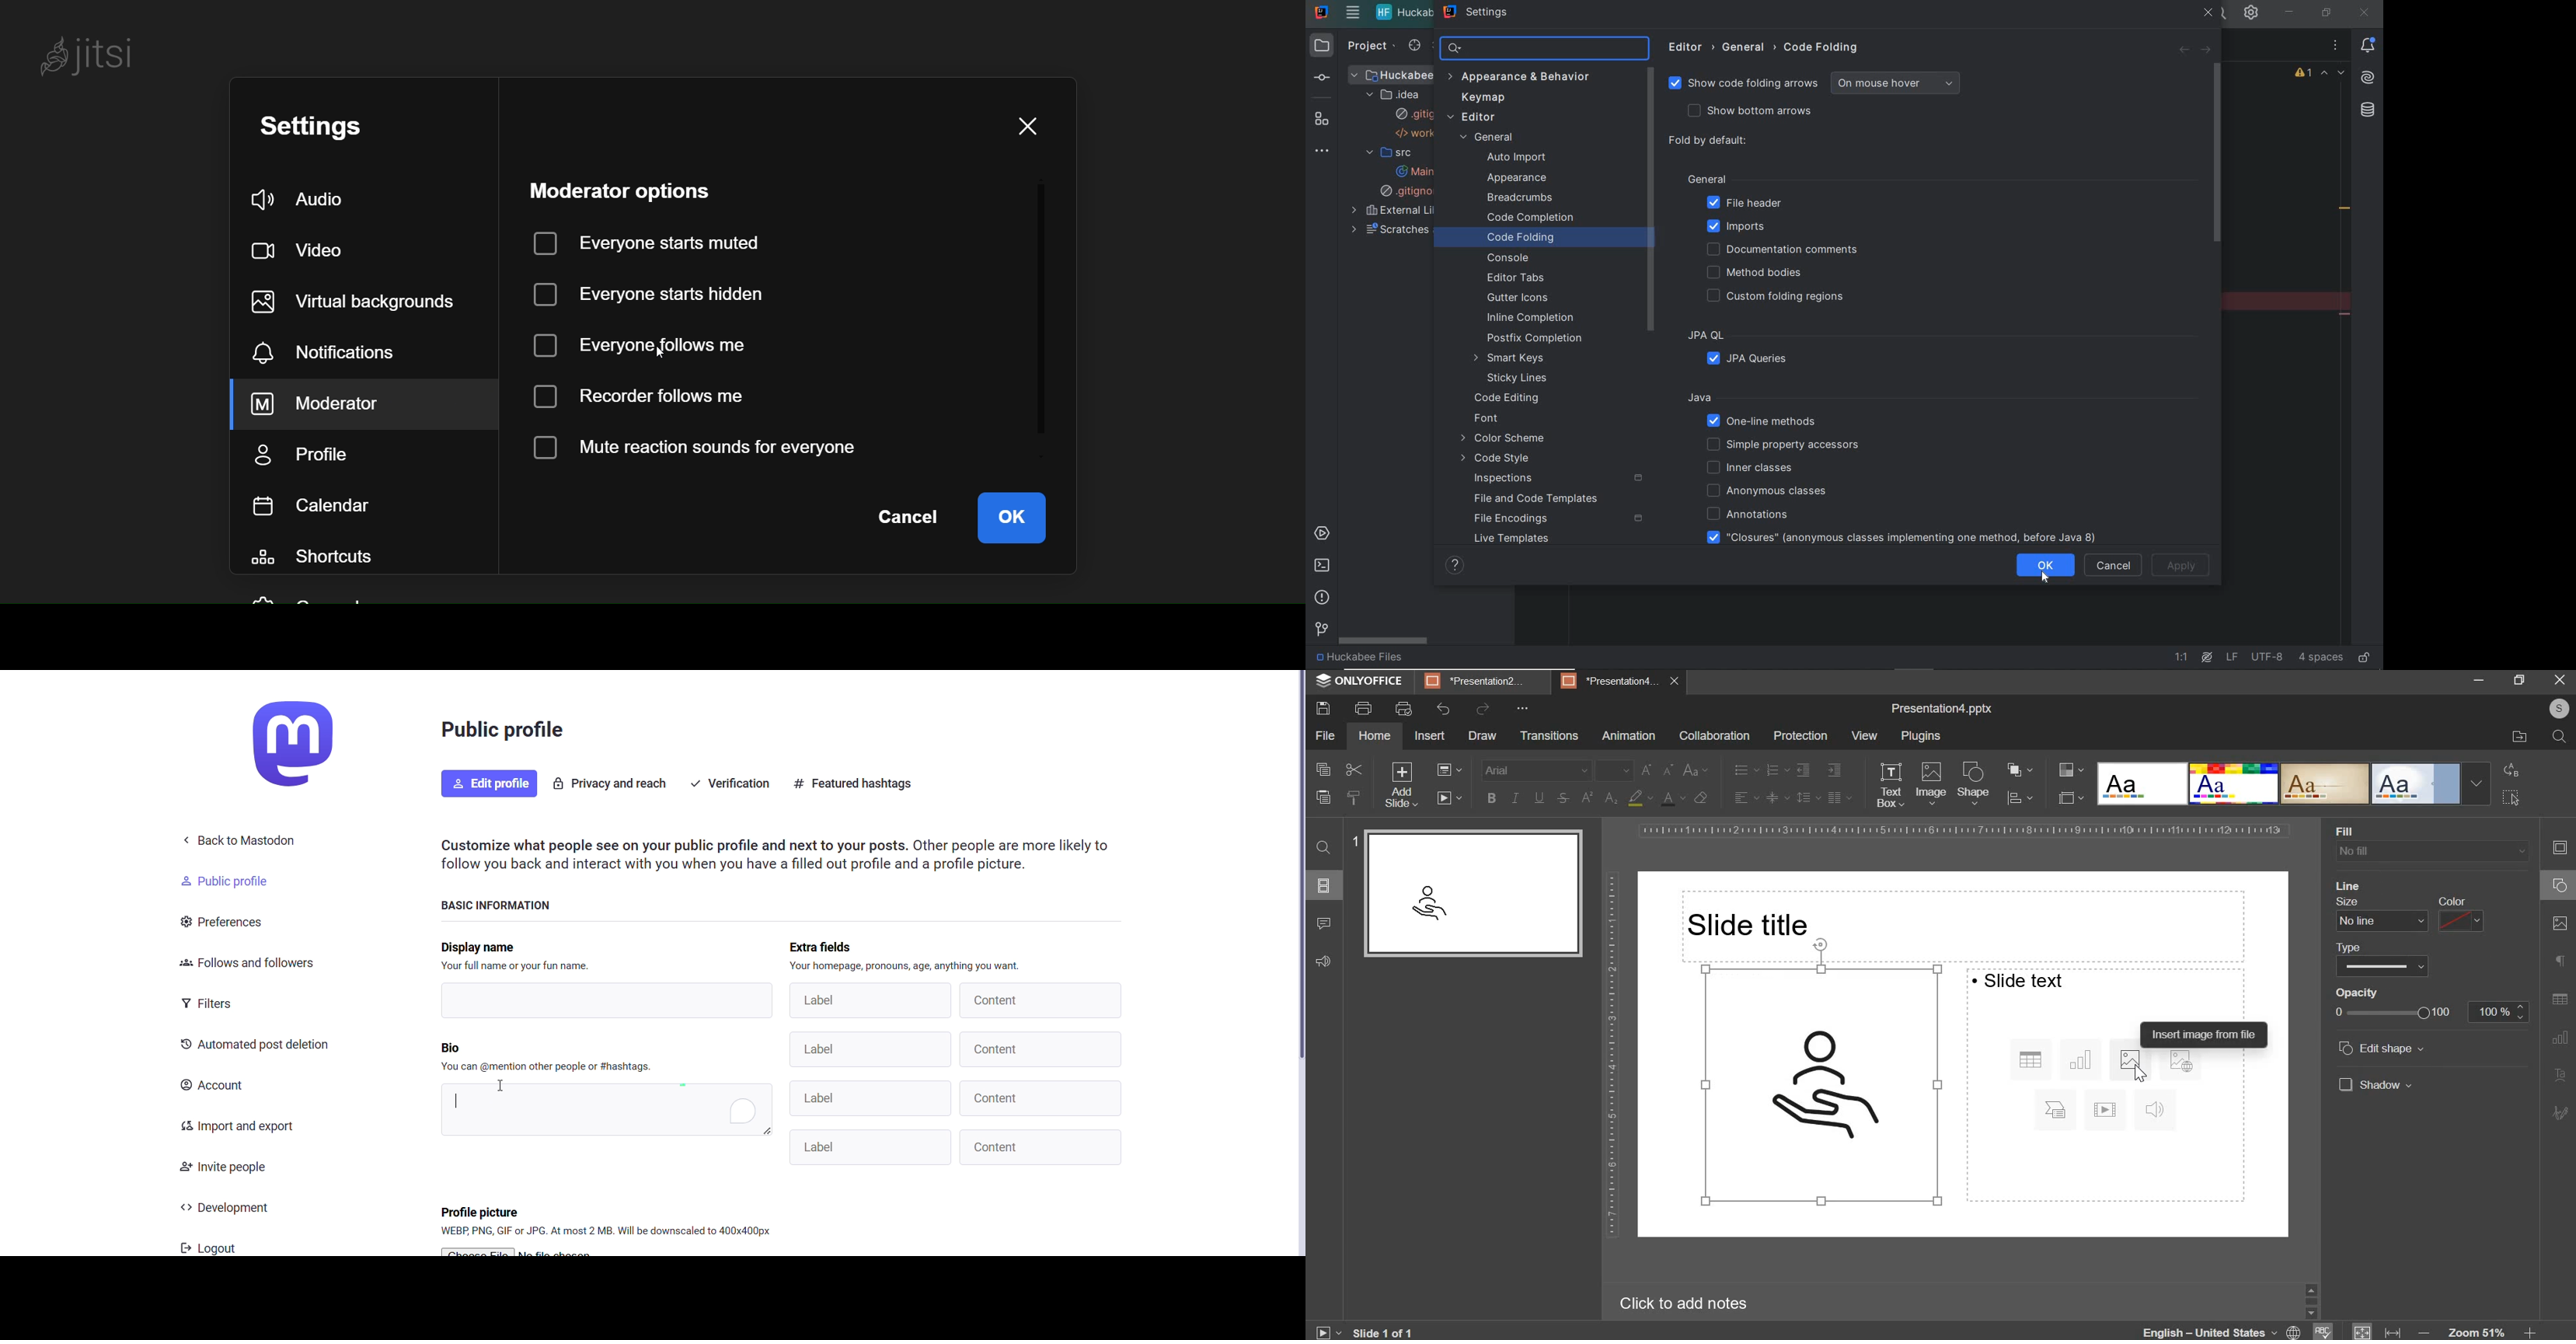  What do you see at coordinates (2363, 1332) in the screenshot?
I see `fit to window` at bounding box center [2363, 1332].